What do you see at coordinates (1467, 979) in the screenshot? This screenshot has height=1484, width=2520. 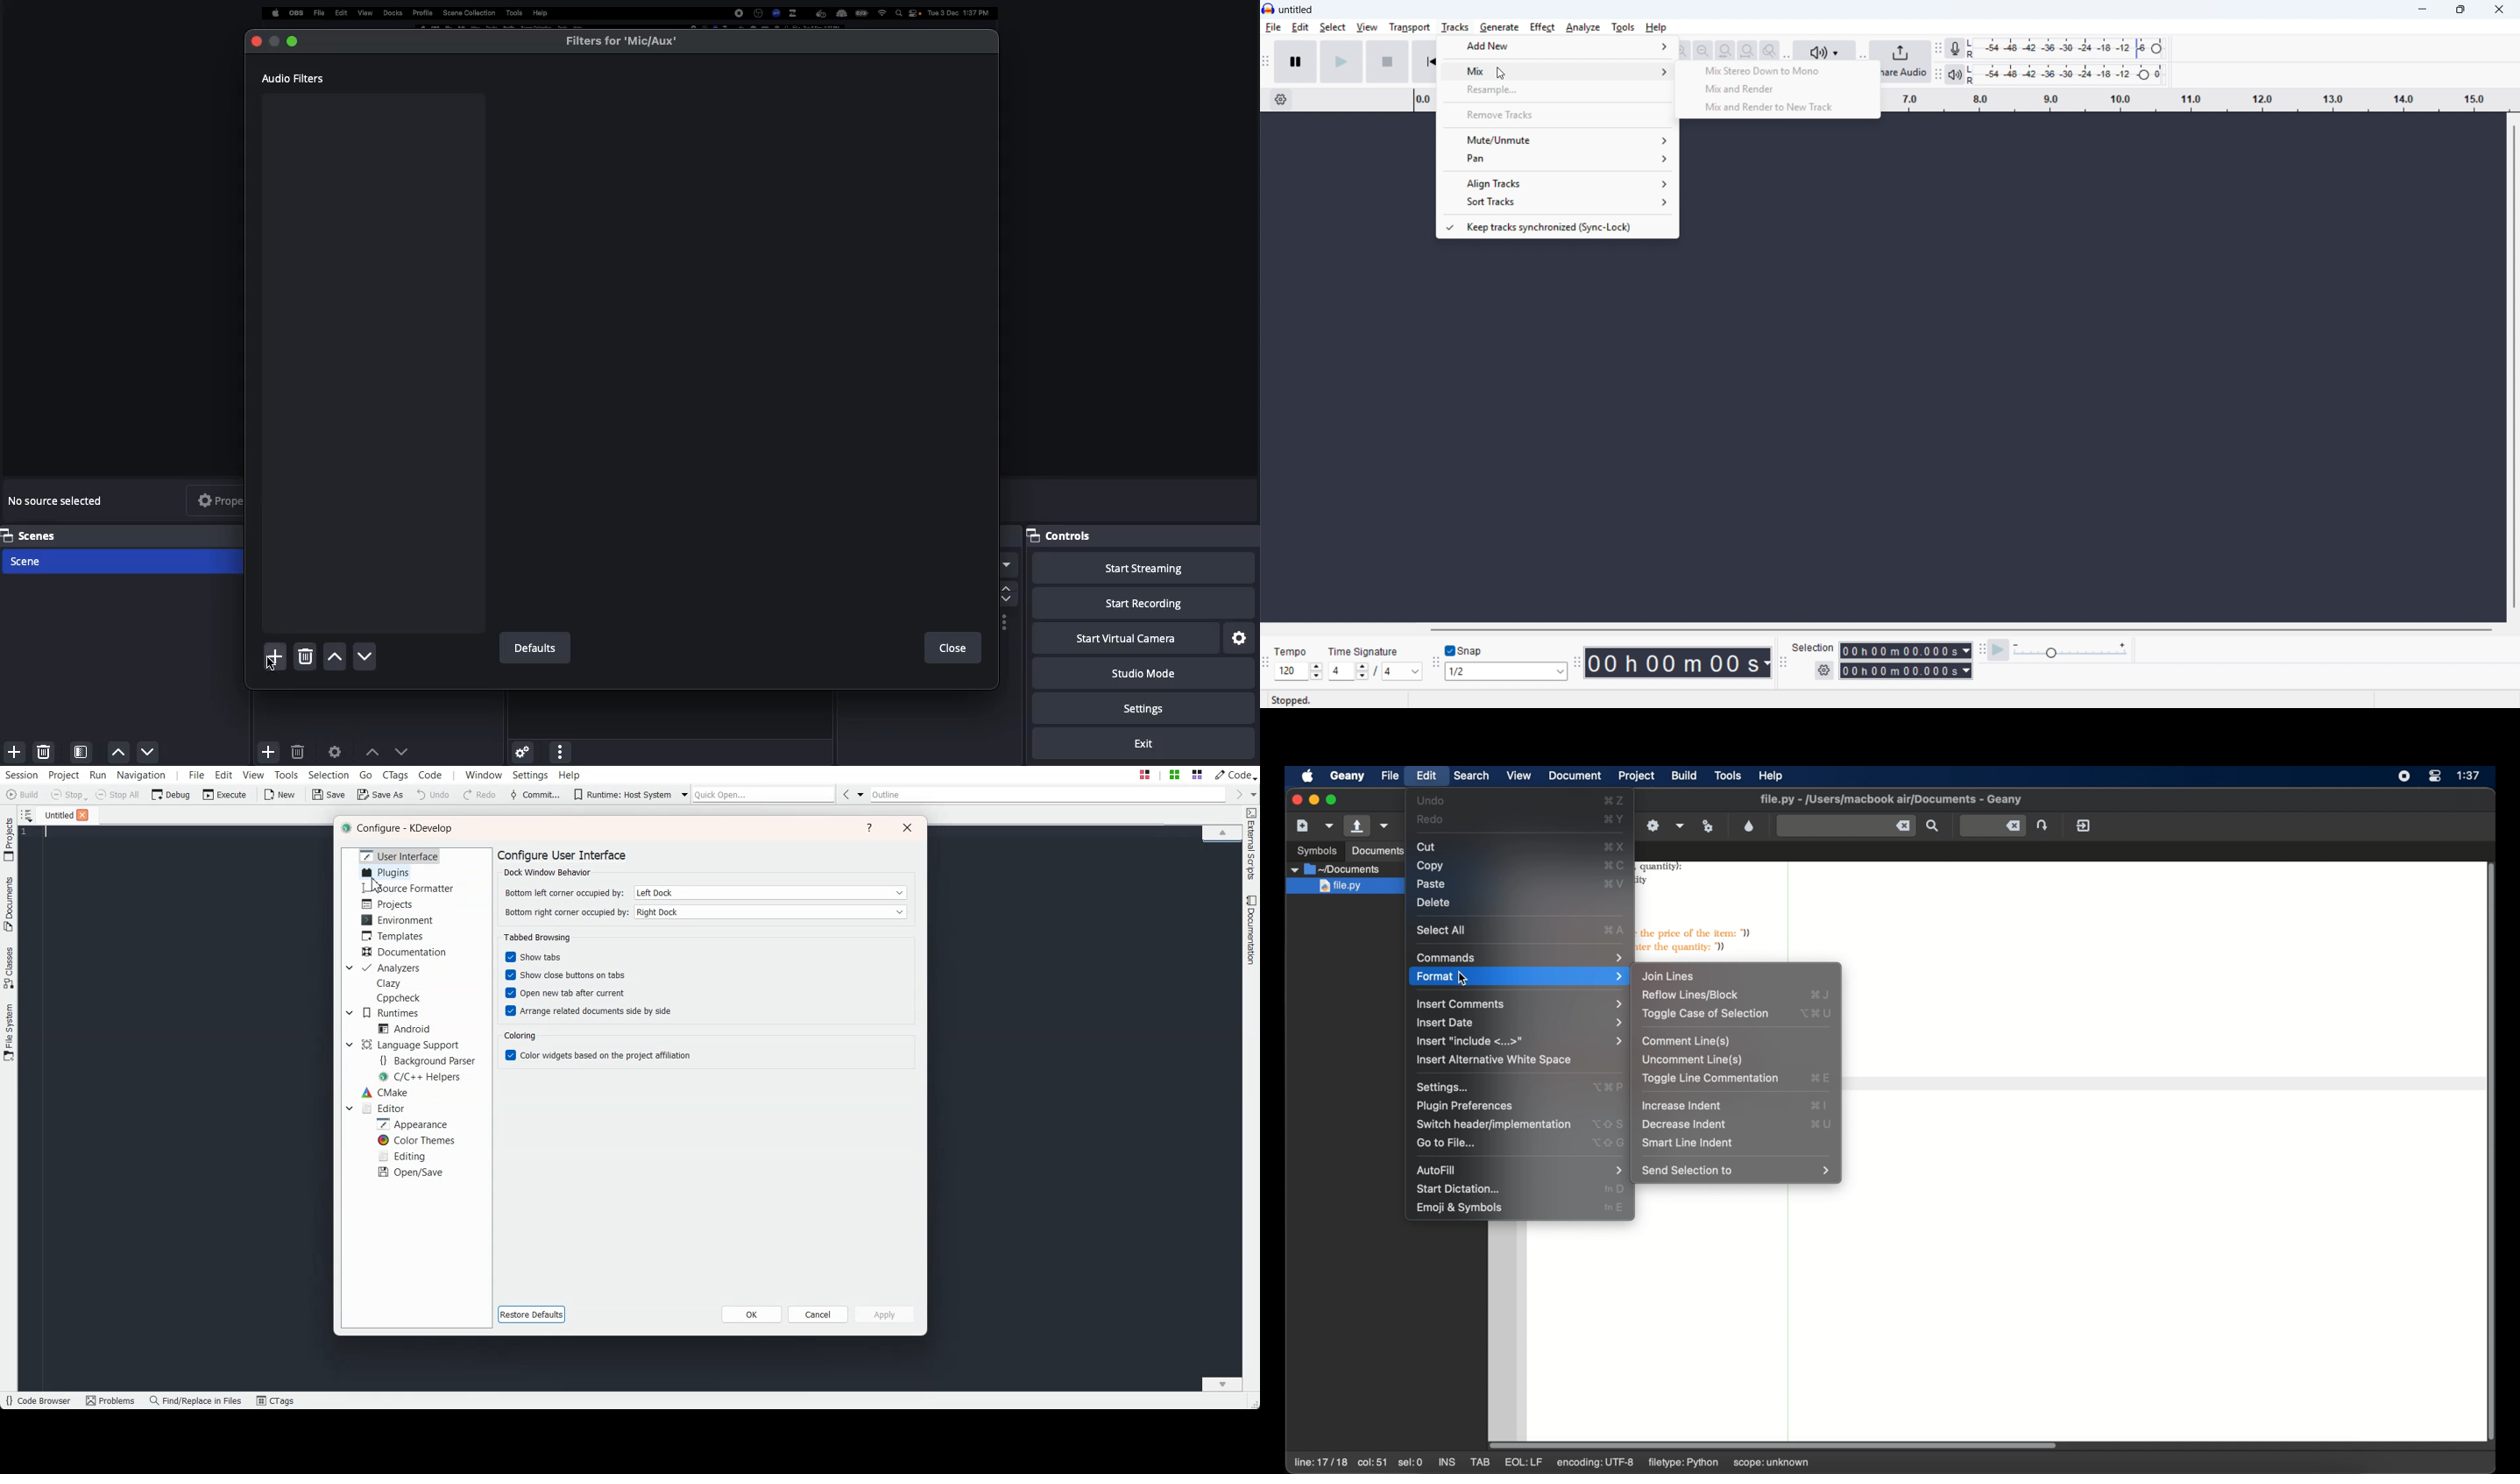 I see `cursor` at bounding box center [1467, 979].